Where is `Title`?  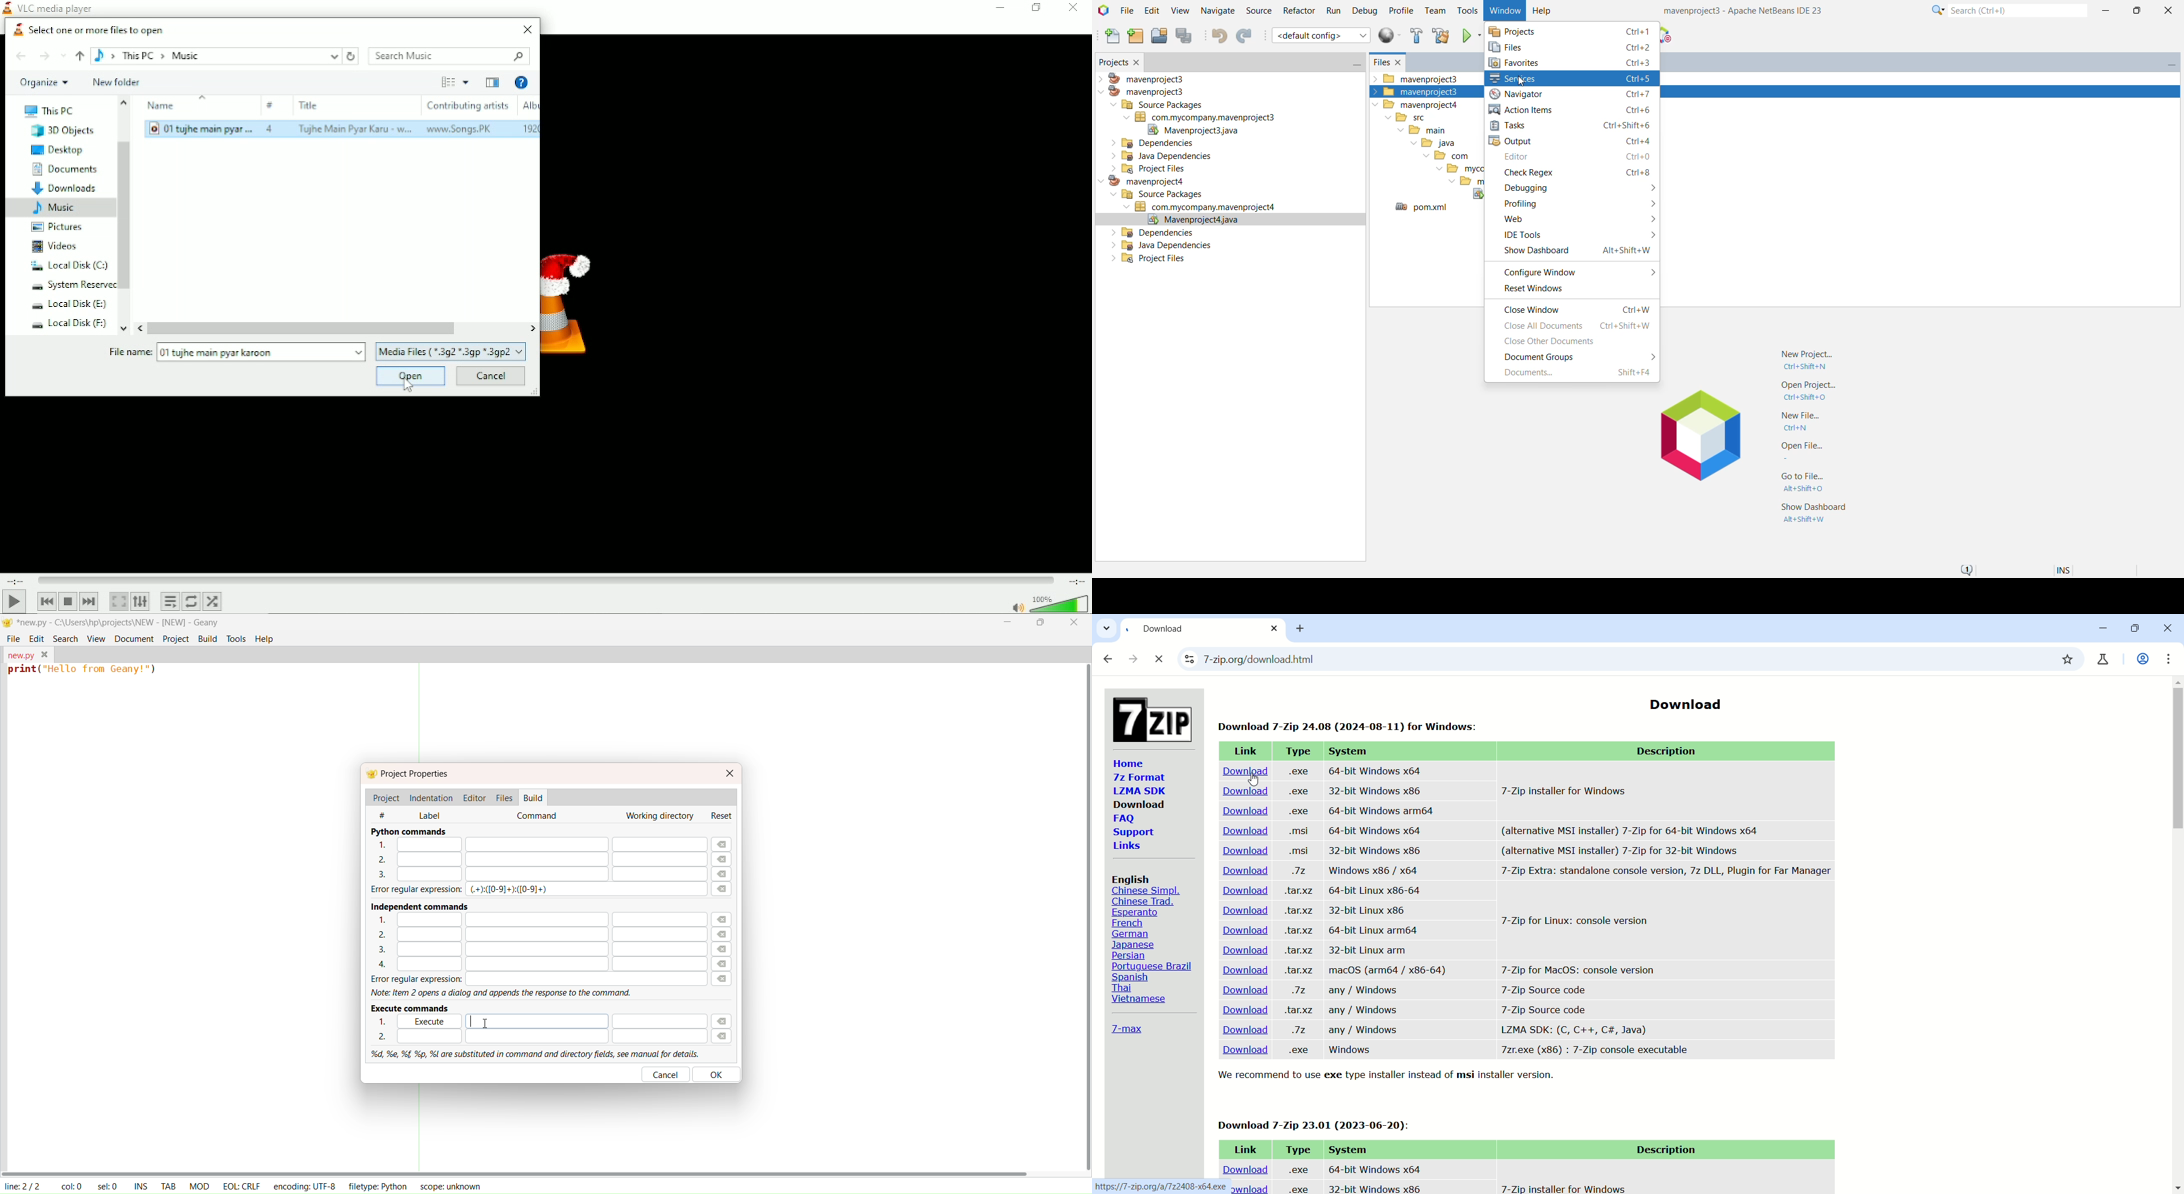
Title is located at coordinates (354, 105).